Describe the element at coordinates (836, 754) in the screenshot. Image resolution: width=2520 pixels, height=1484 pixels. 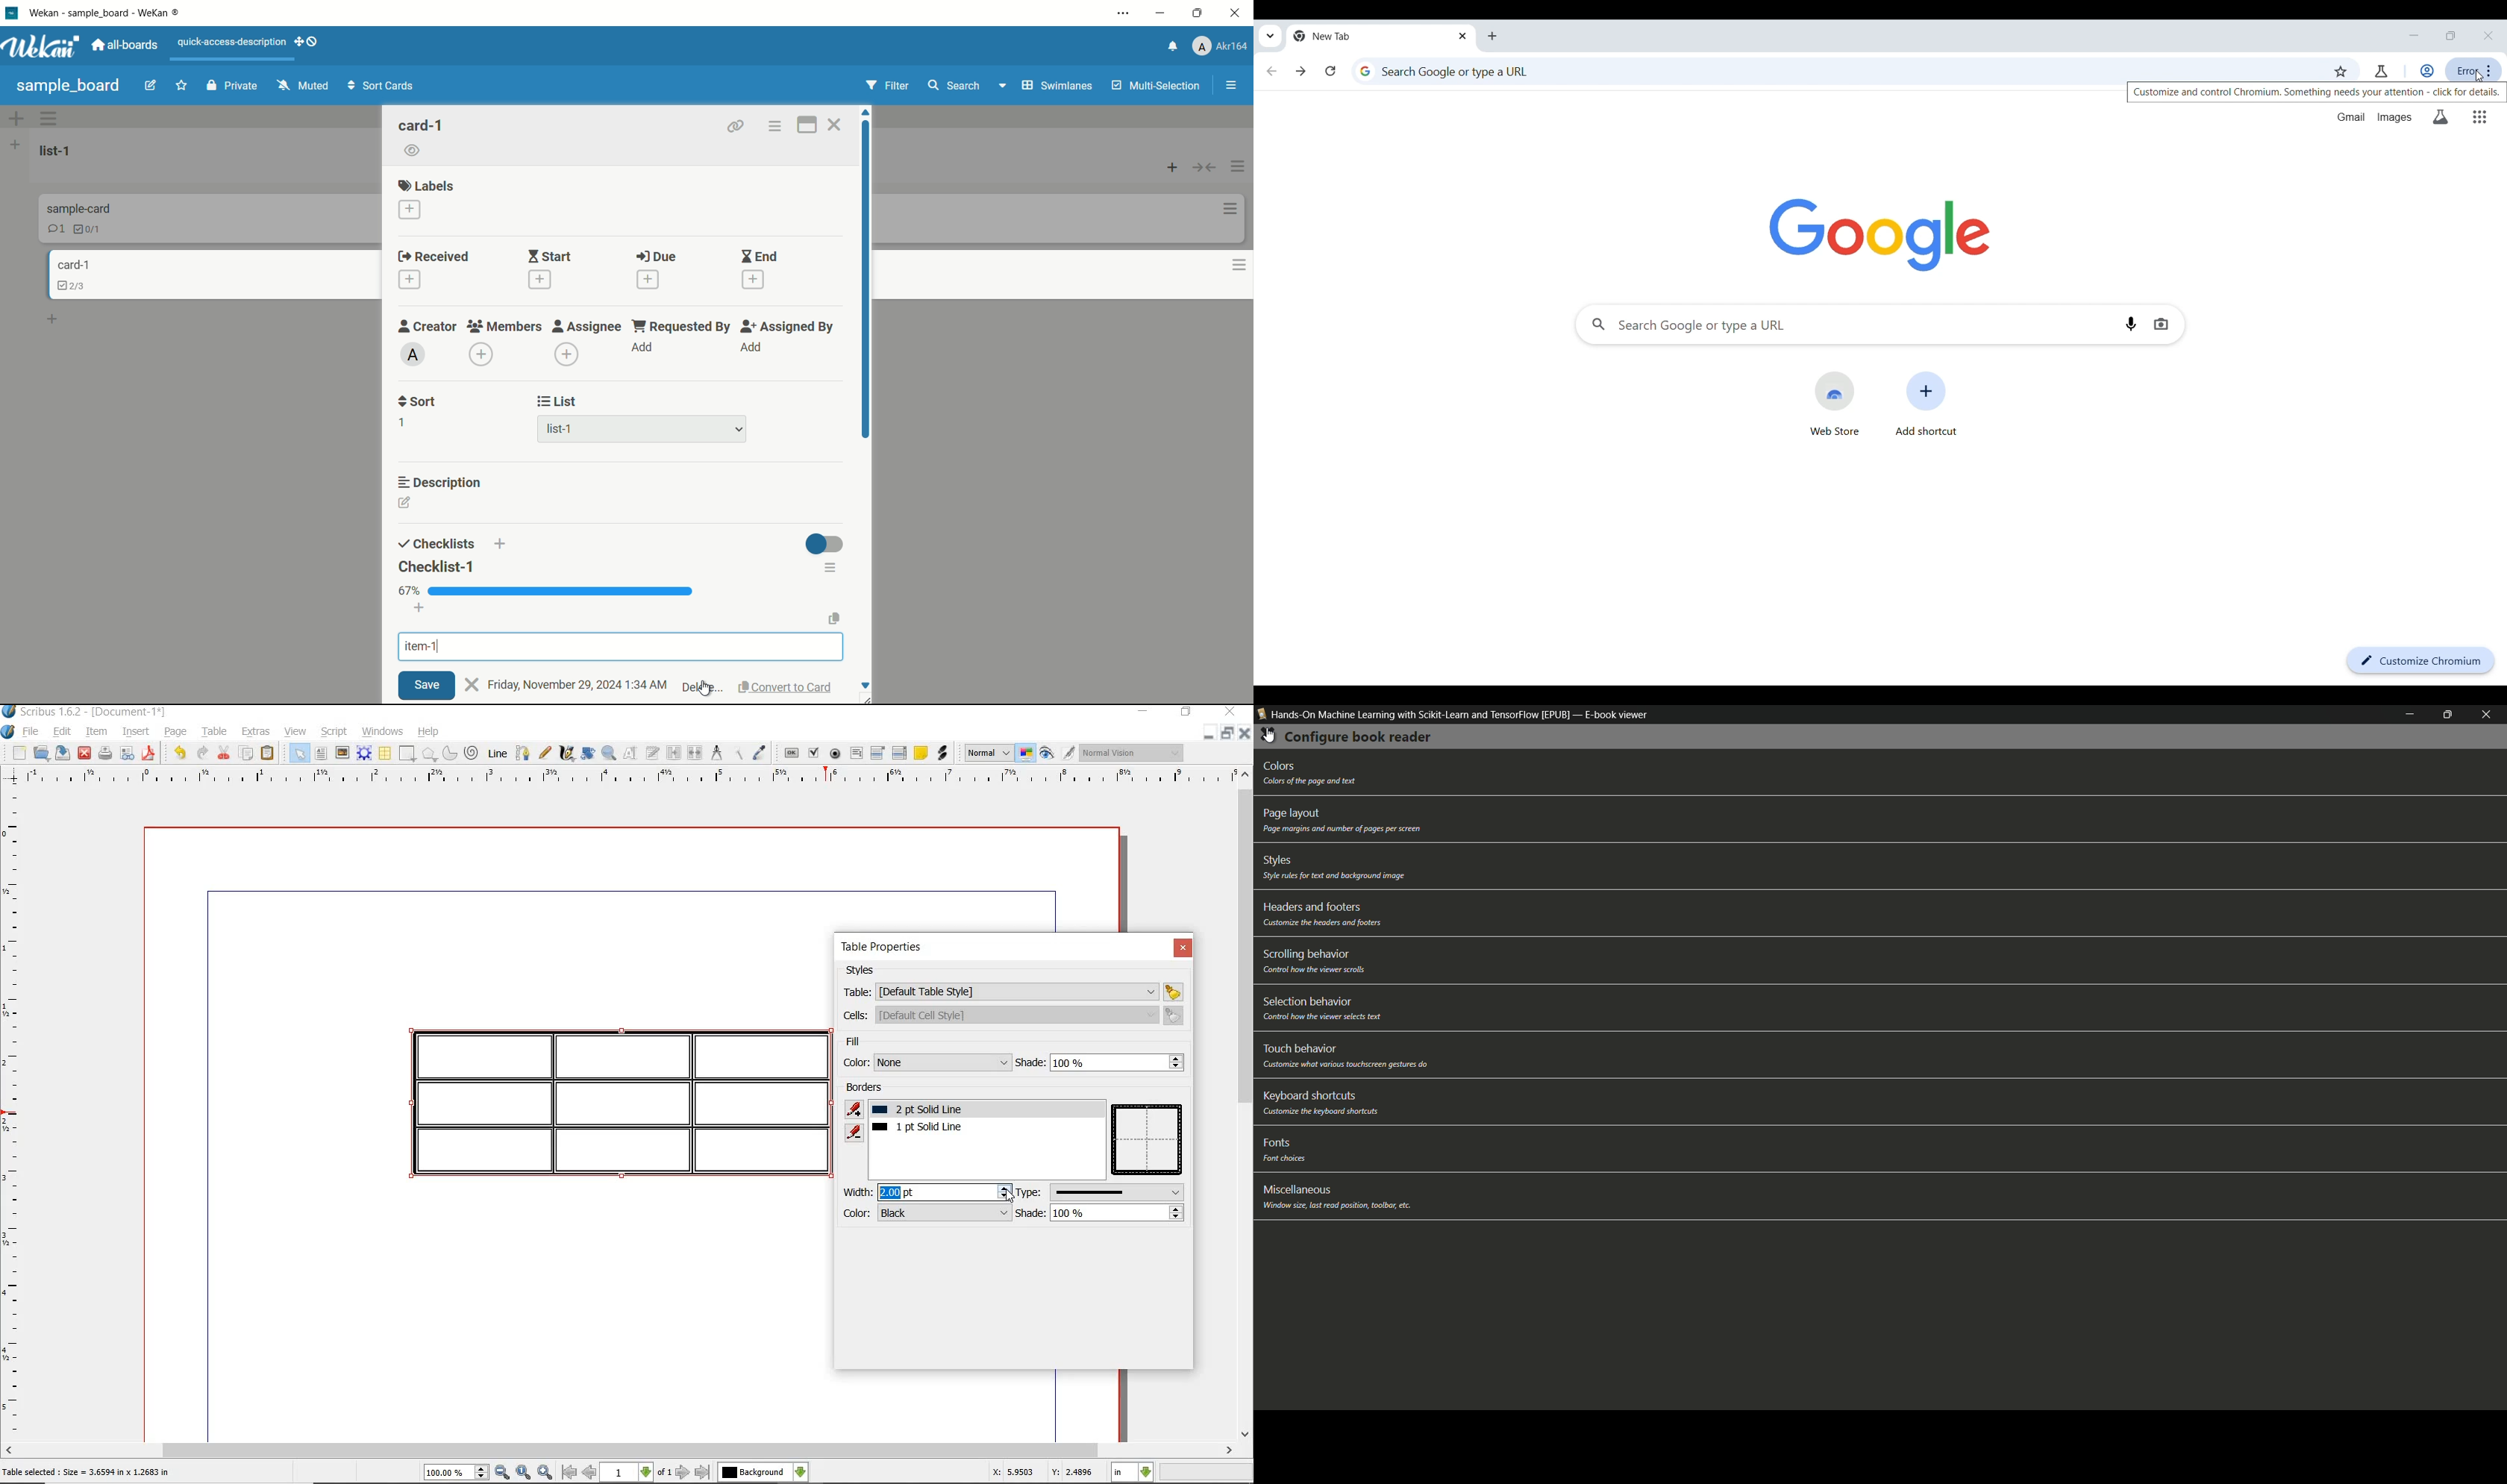
I see `pdf radio button` at that location.